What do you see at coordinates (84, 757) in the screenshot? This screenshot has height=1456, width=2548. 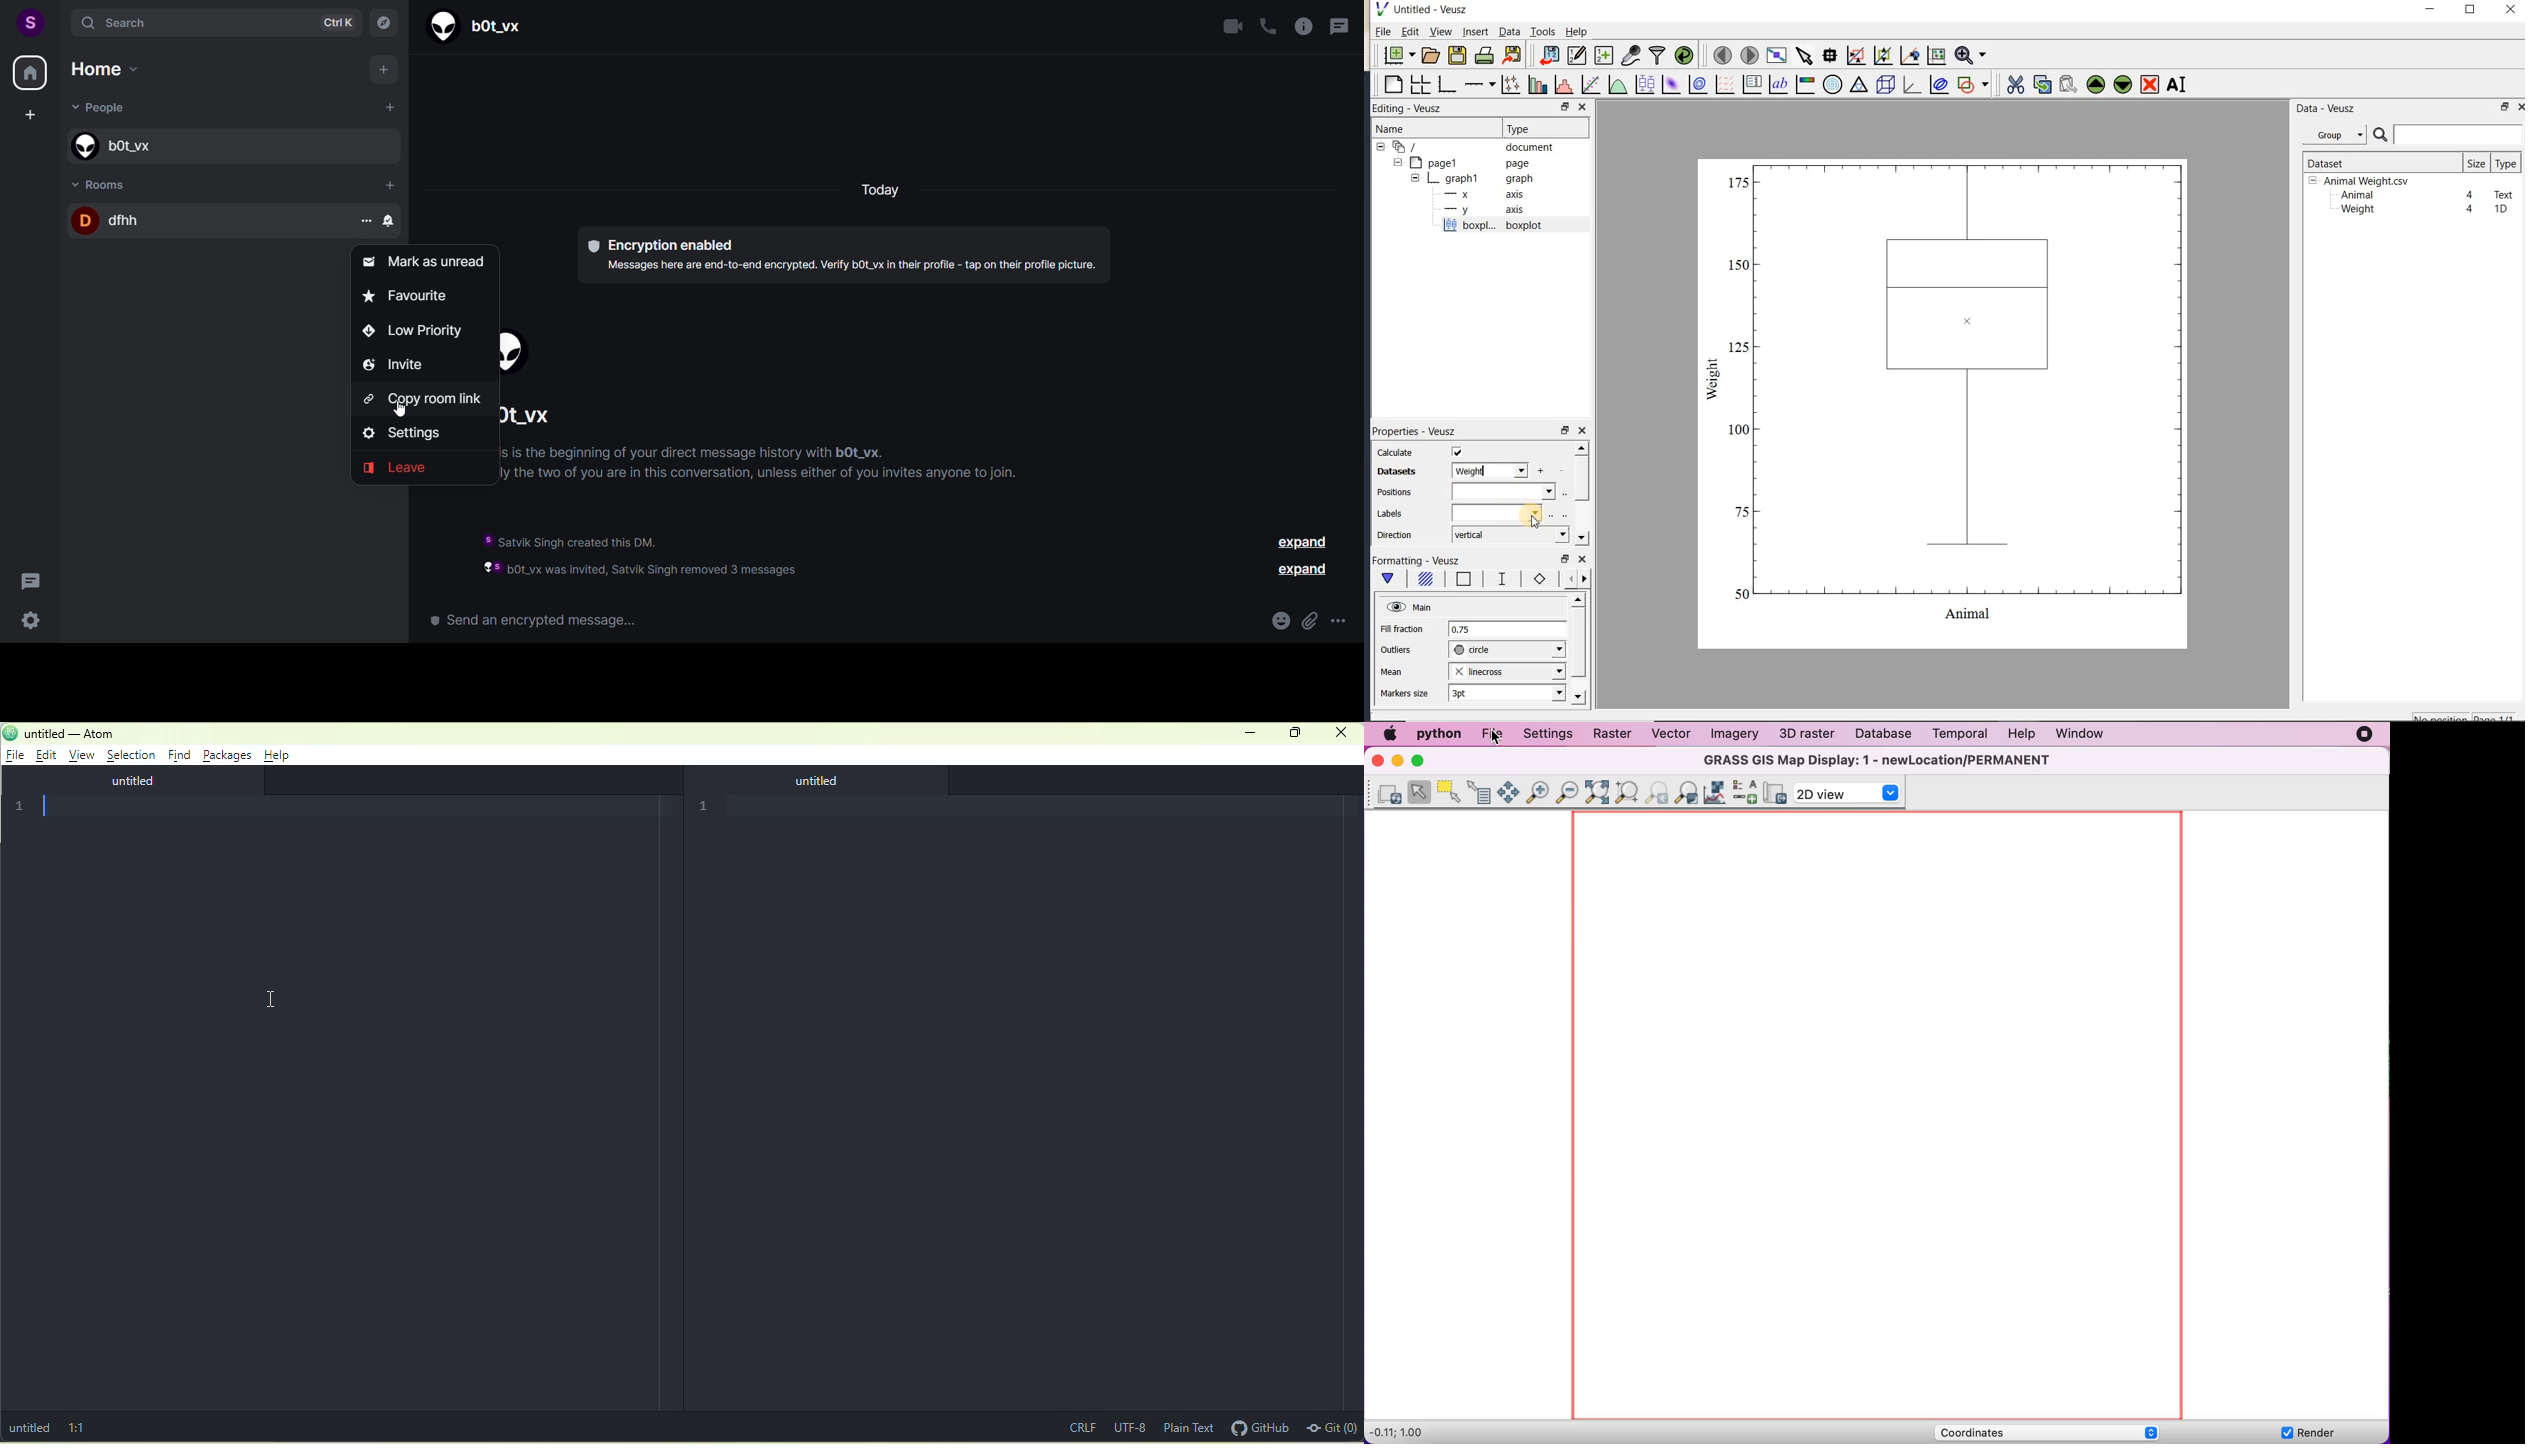 I see `view` at bounding box center [84, 757].